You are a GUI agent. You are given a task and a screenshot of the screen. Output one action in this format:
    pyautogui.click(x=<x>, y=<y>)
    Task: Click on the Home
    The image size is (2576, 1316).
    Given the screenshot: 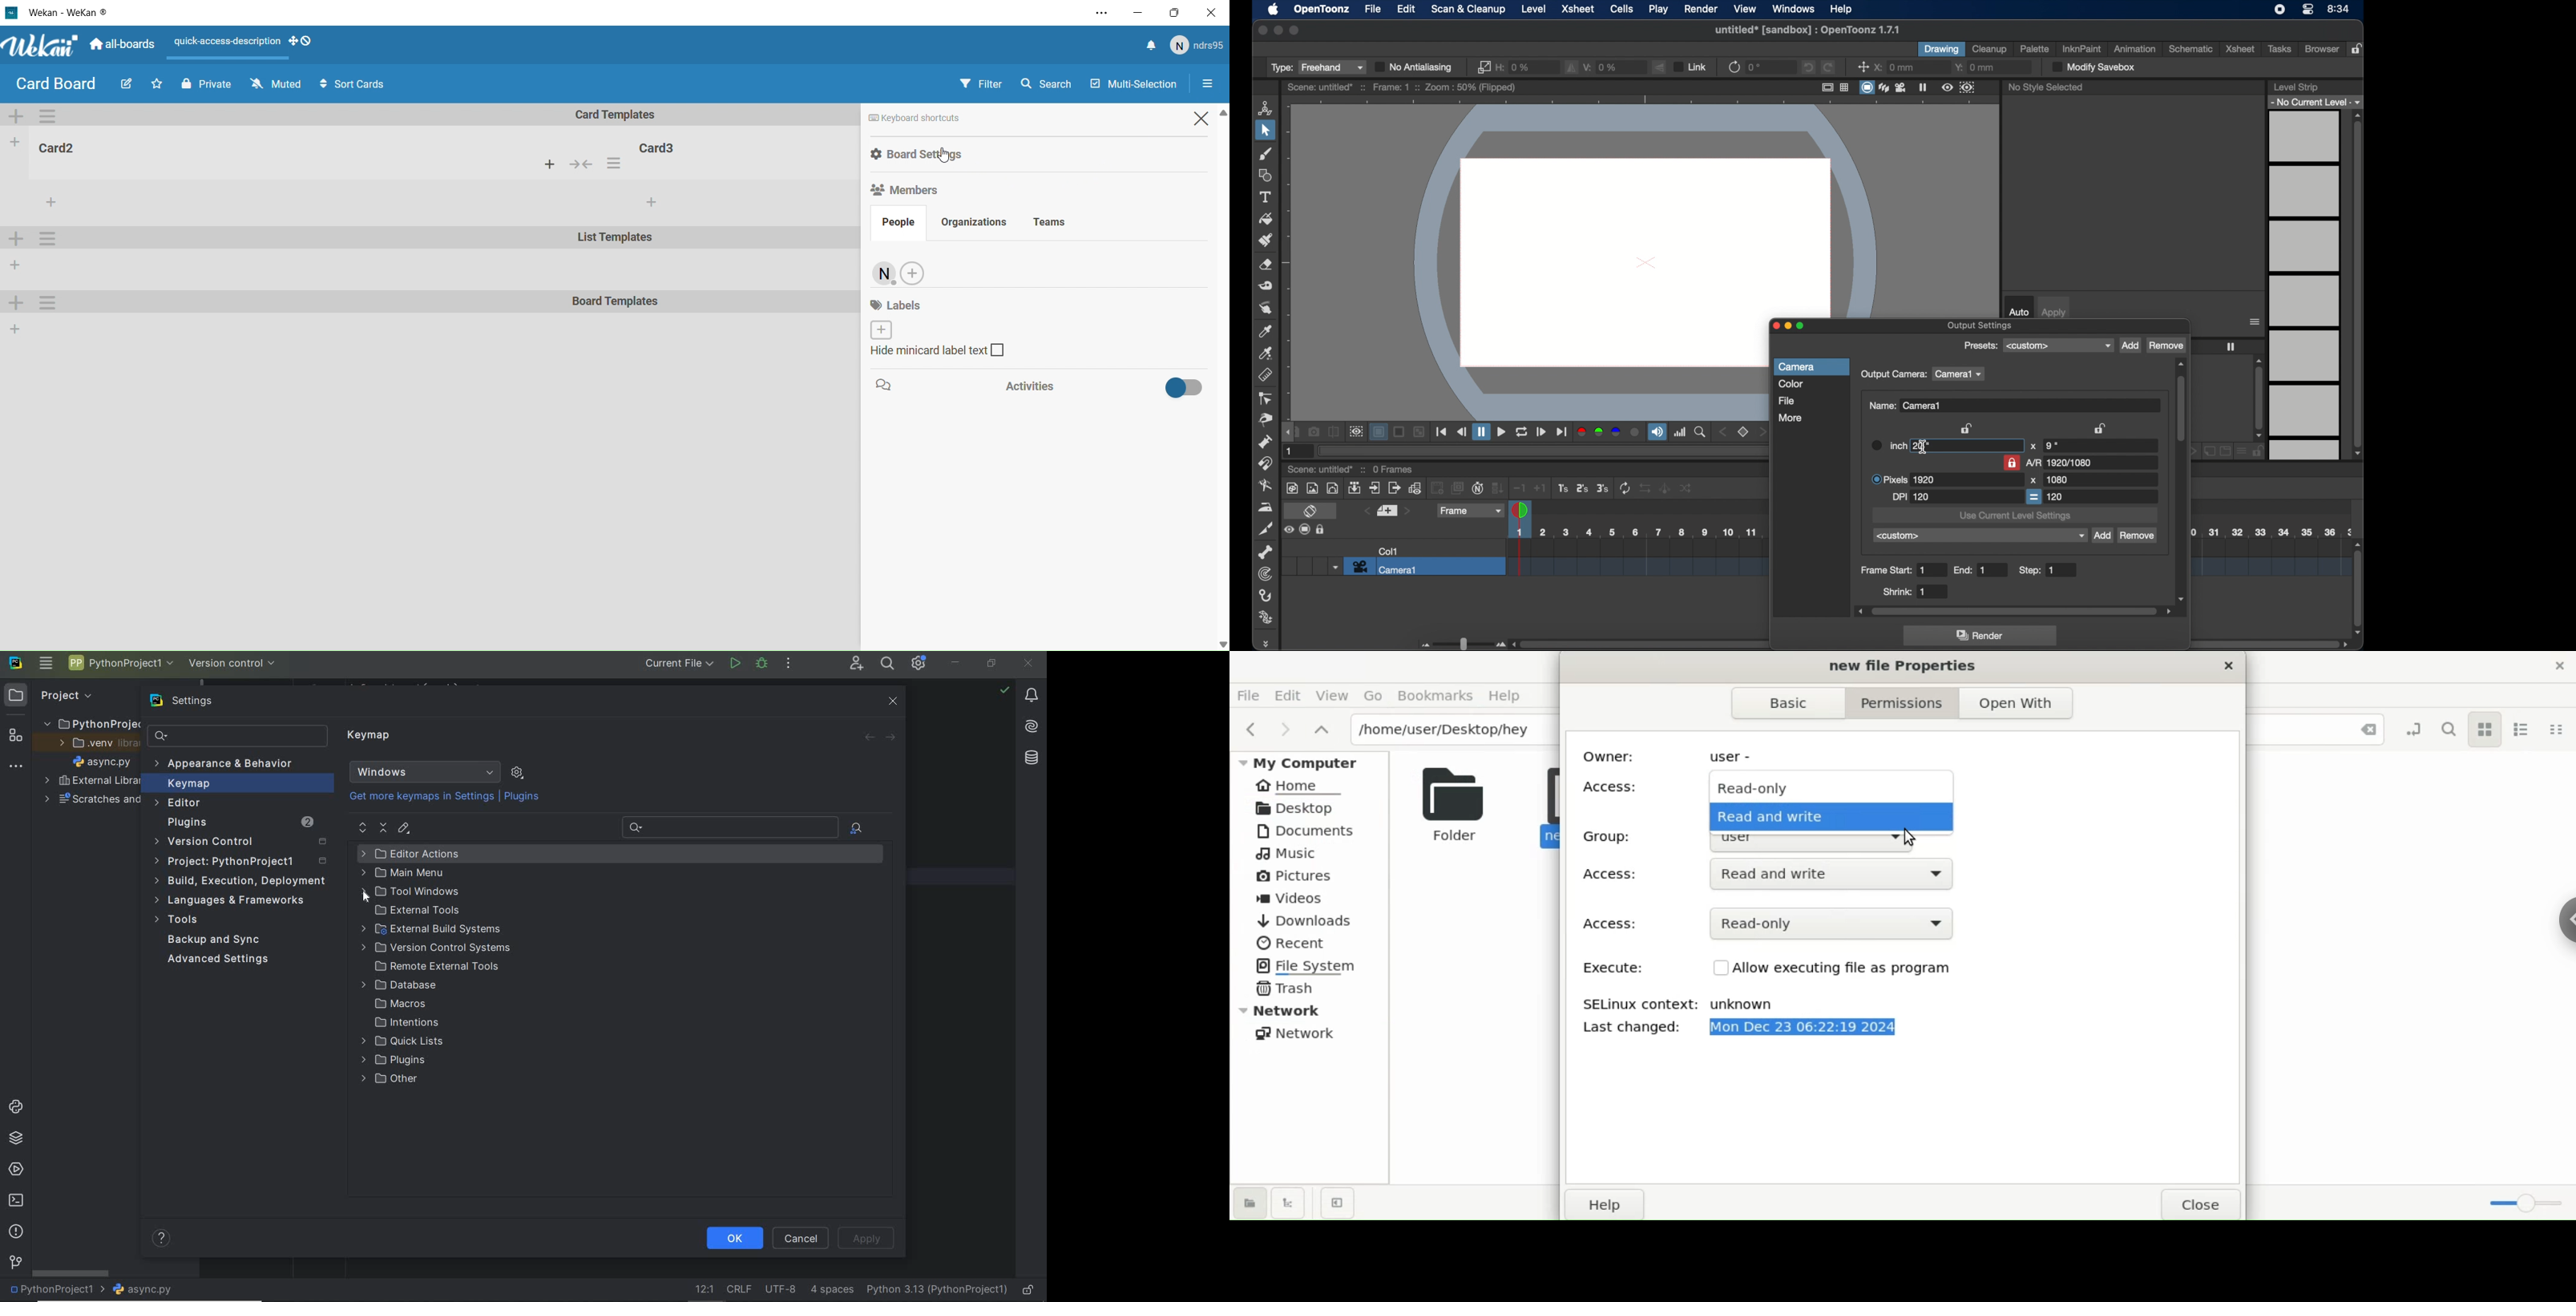 What is the action you would take?
    pyautogui.click(x=1301, y=786)
    